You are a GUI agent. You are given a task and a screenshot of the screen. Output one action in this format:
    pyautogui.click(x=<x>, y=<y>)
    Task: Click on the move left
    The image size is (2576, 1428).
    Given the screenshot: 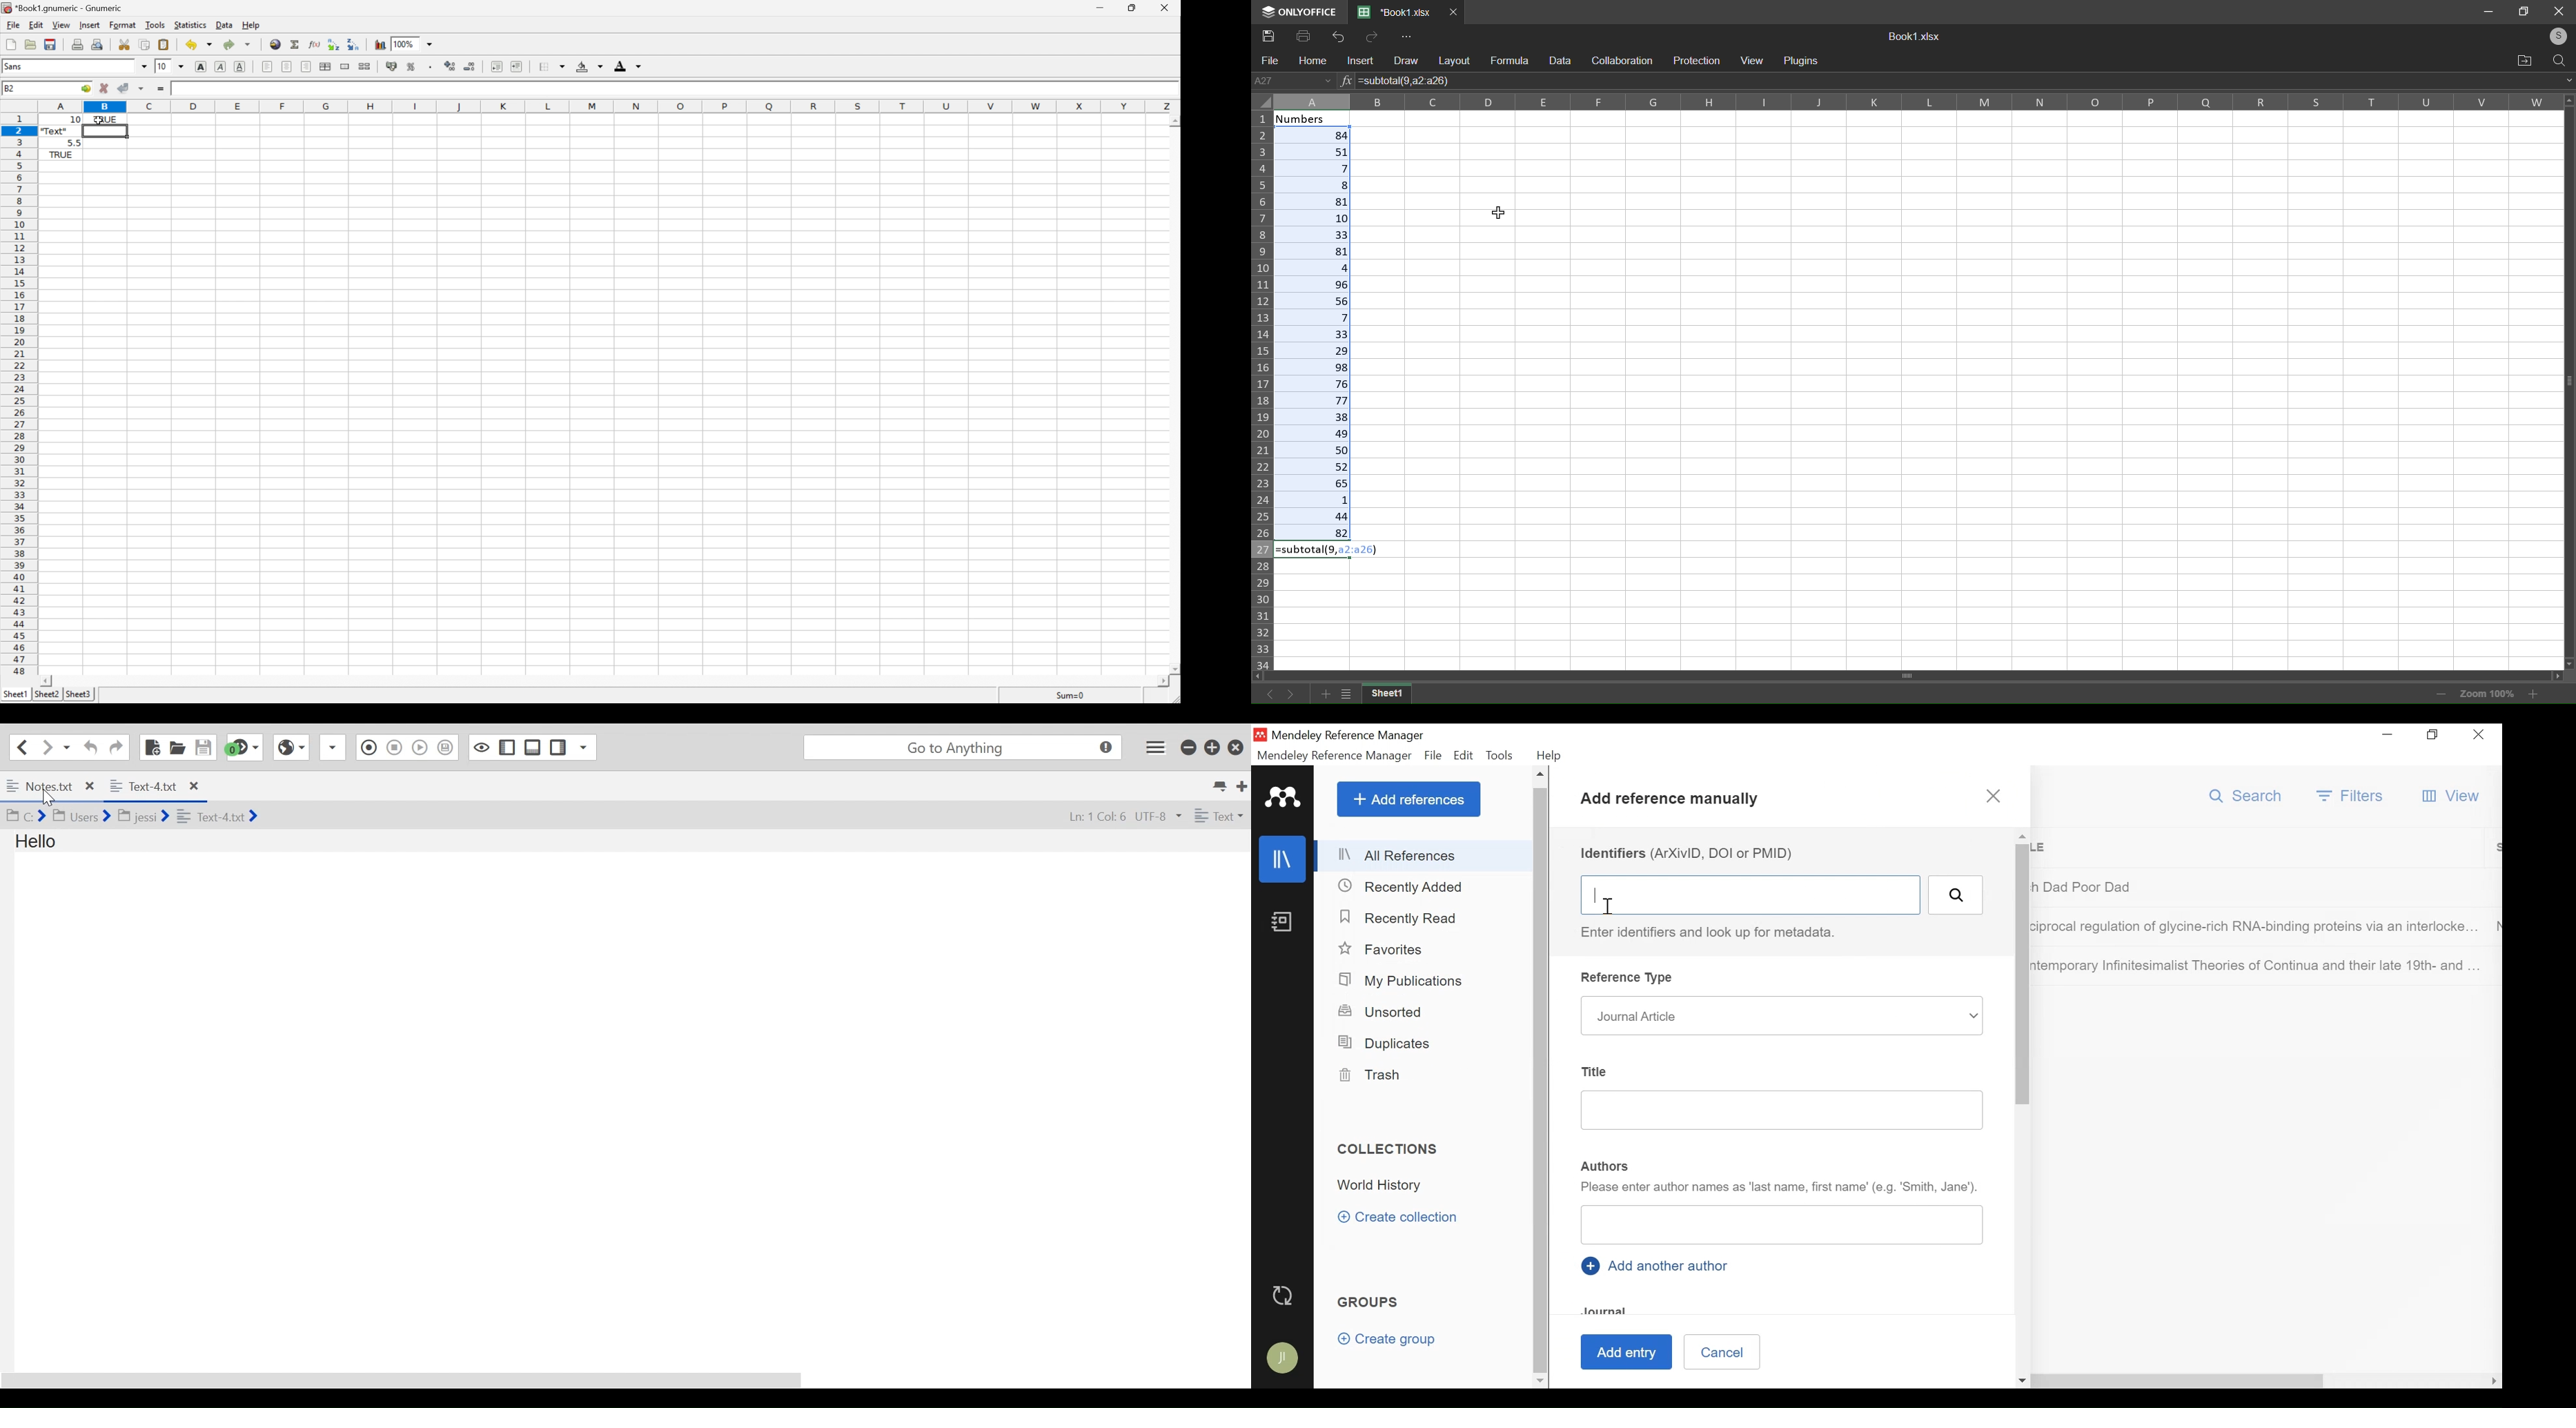 What is the action you would take?
    pyautogui.click(x=1262, y=674)
    